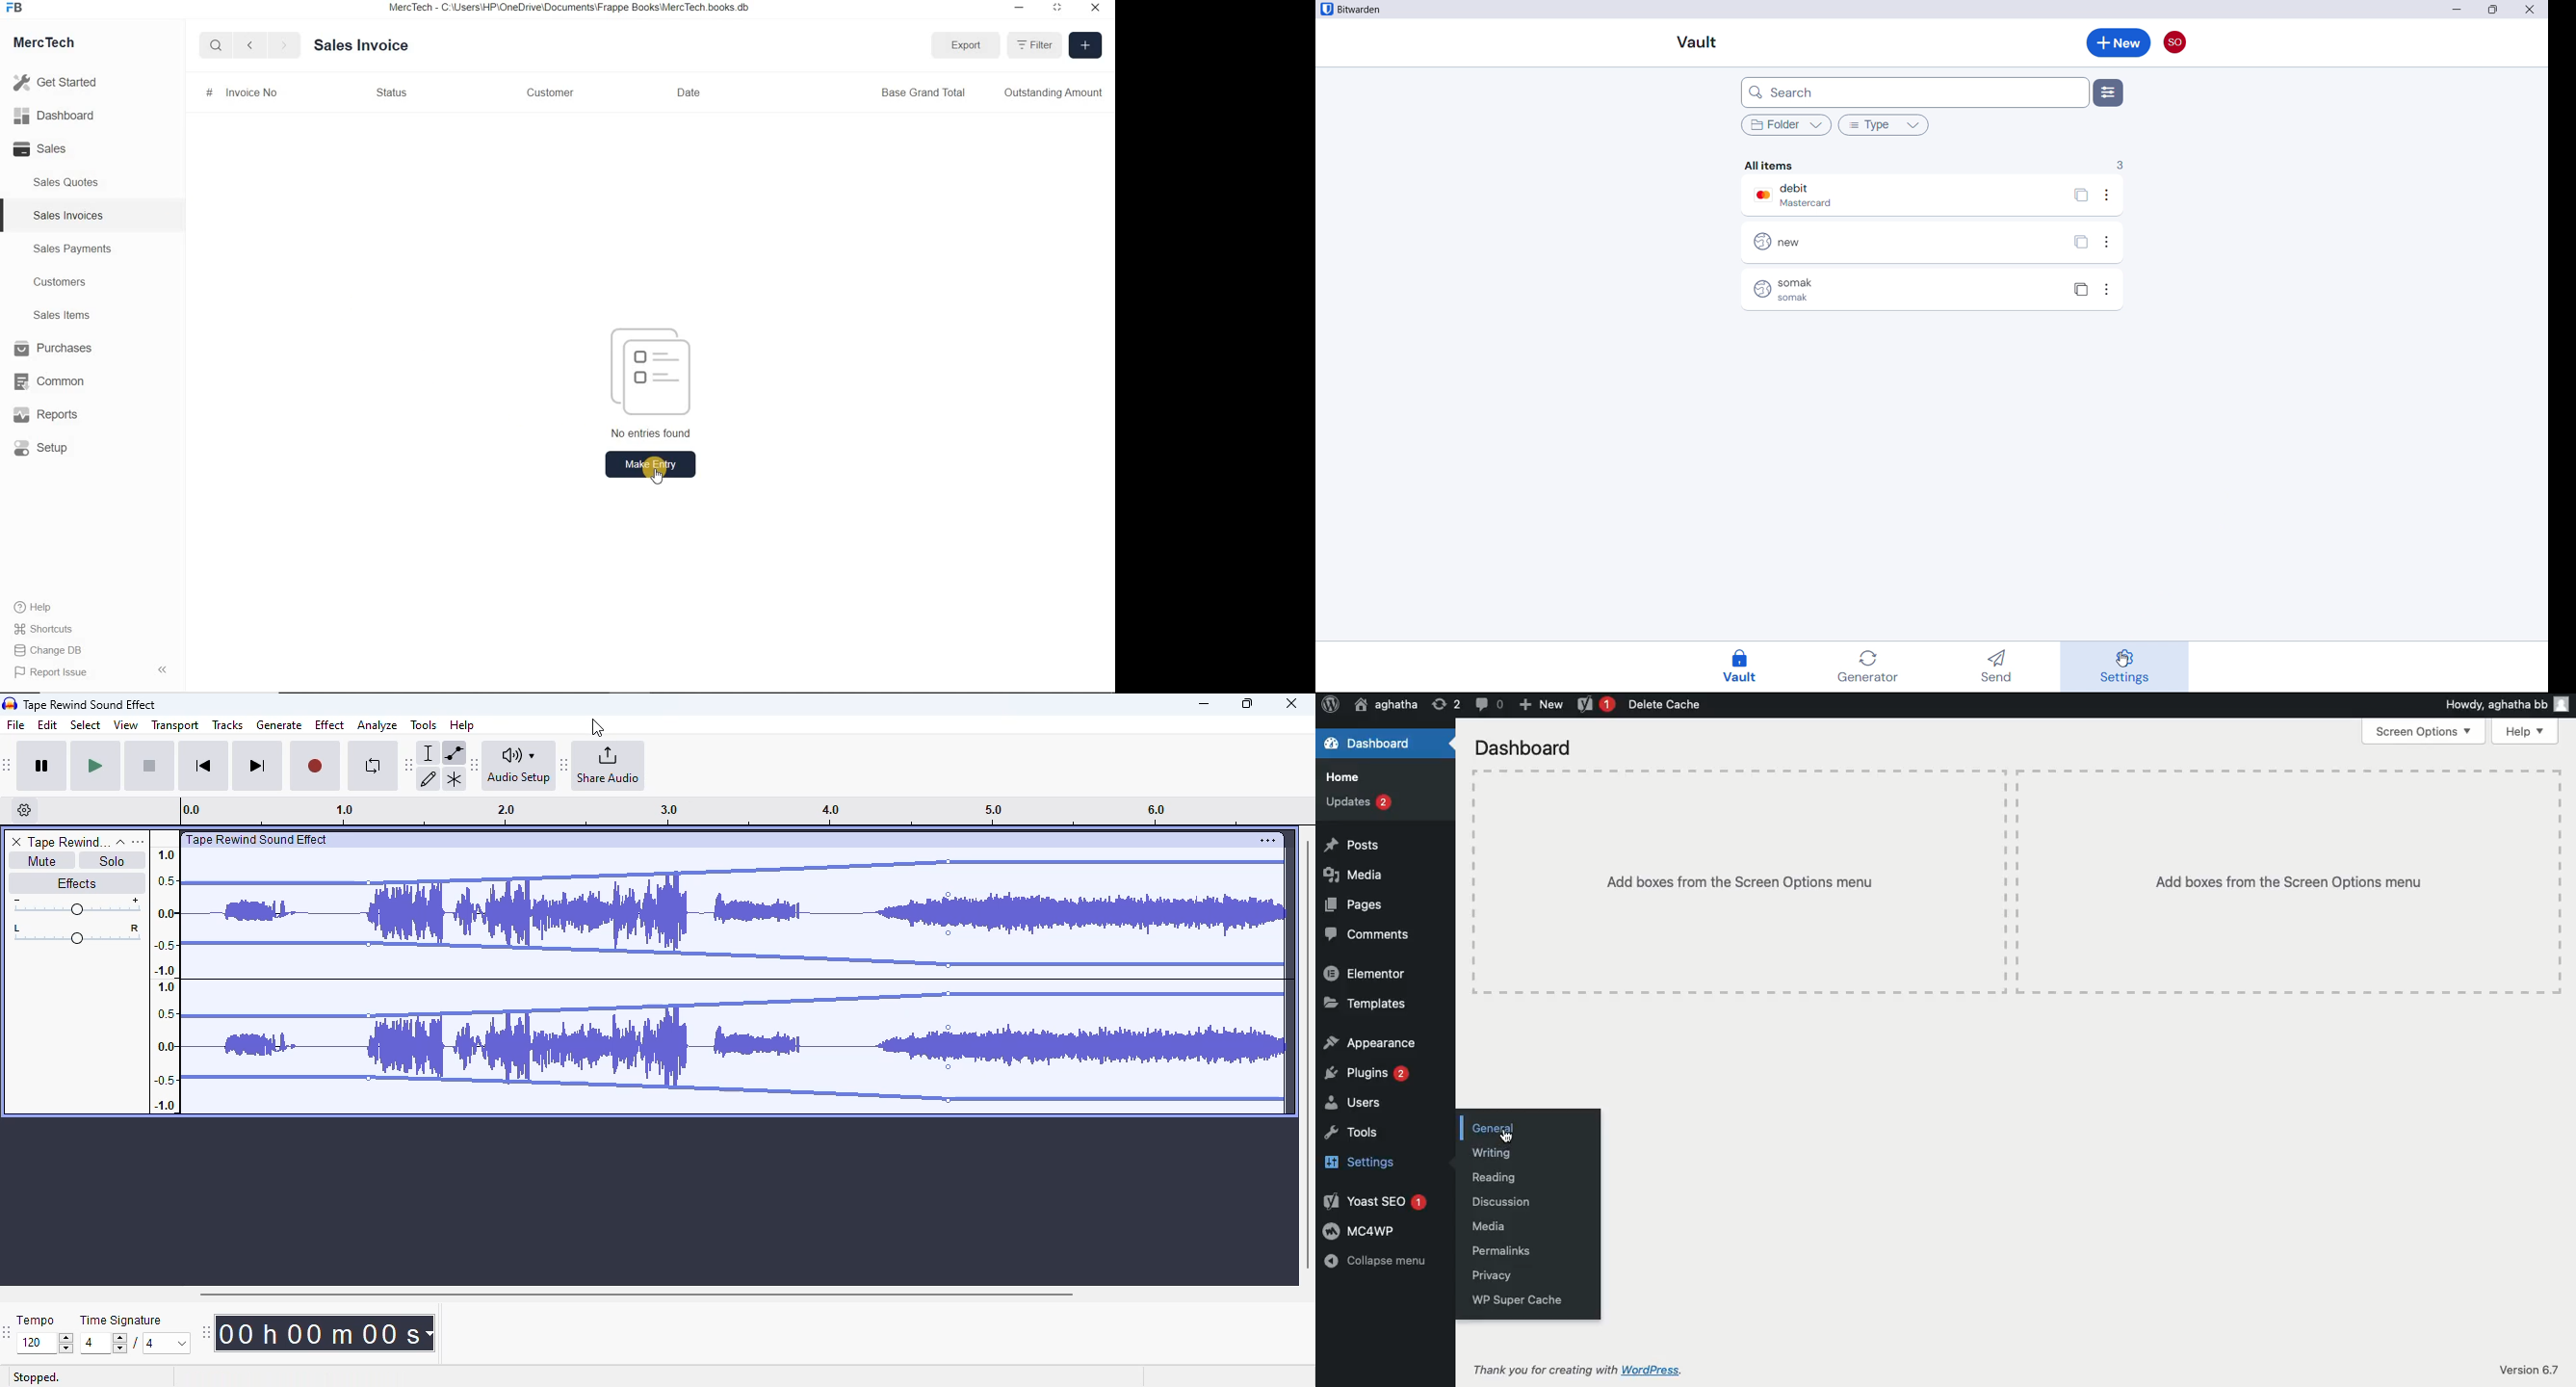 The width and height of the screenshot is (2576, 1400). What do you see at coordinates (1087, 45) in the screenshot?
I see `Create new` at bounding box center [1087, 45].